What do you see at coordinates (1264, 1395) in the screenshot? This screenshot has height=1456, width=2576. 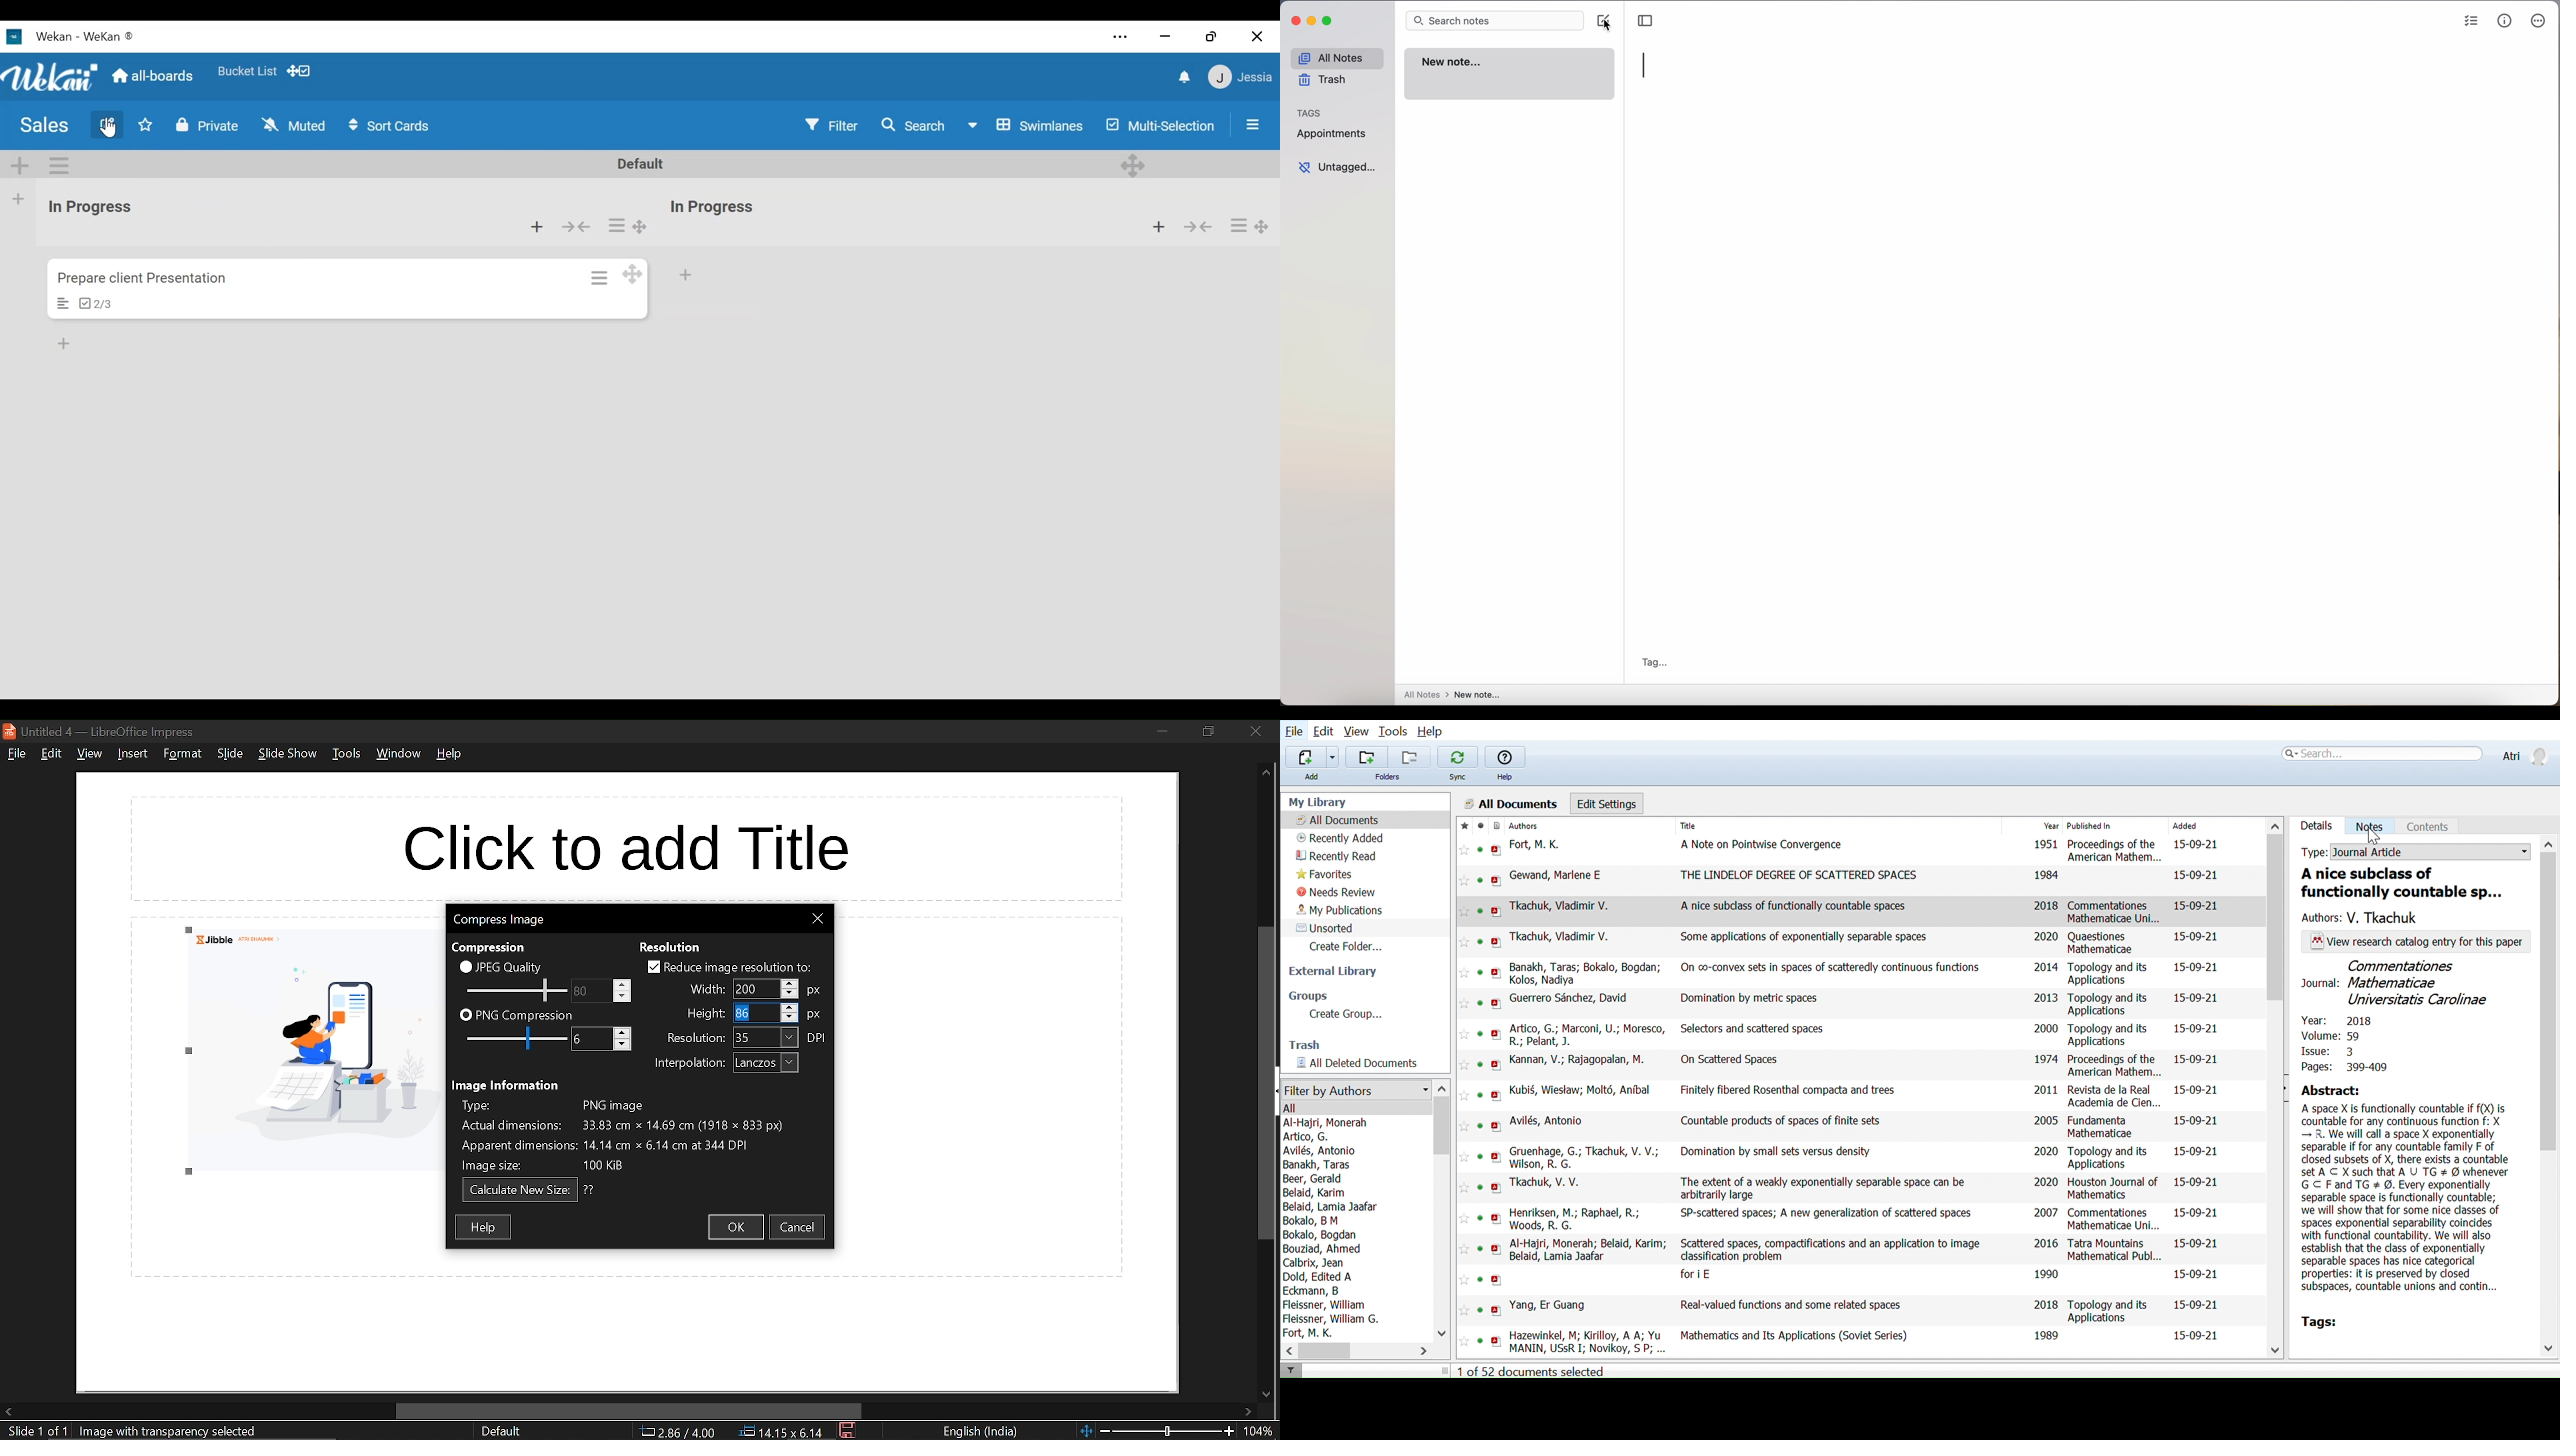 I see `move down` at bounding box center [1264, 1395].